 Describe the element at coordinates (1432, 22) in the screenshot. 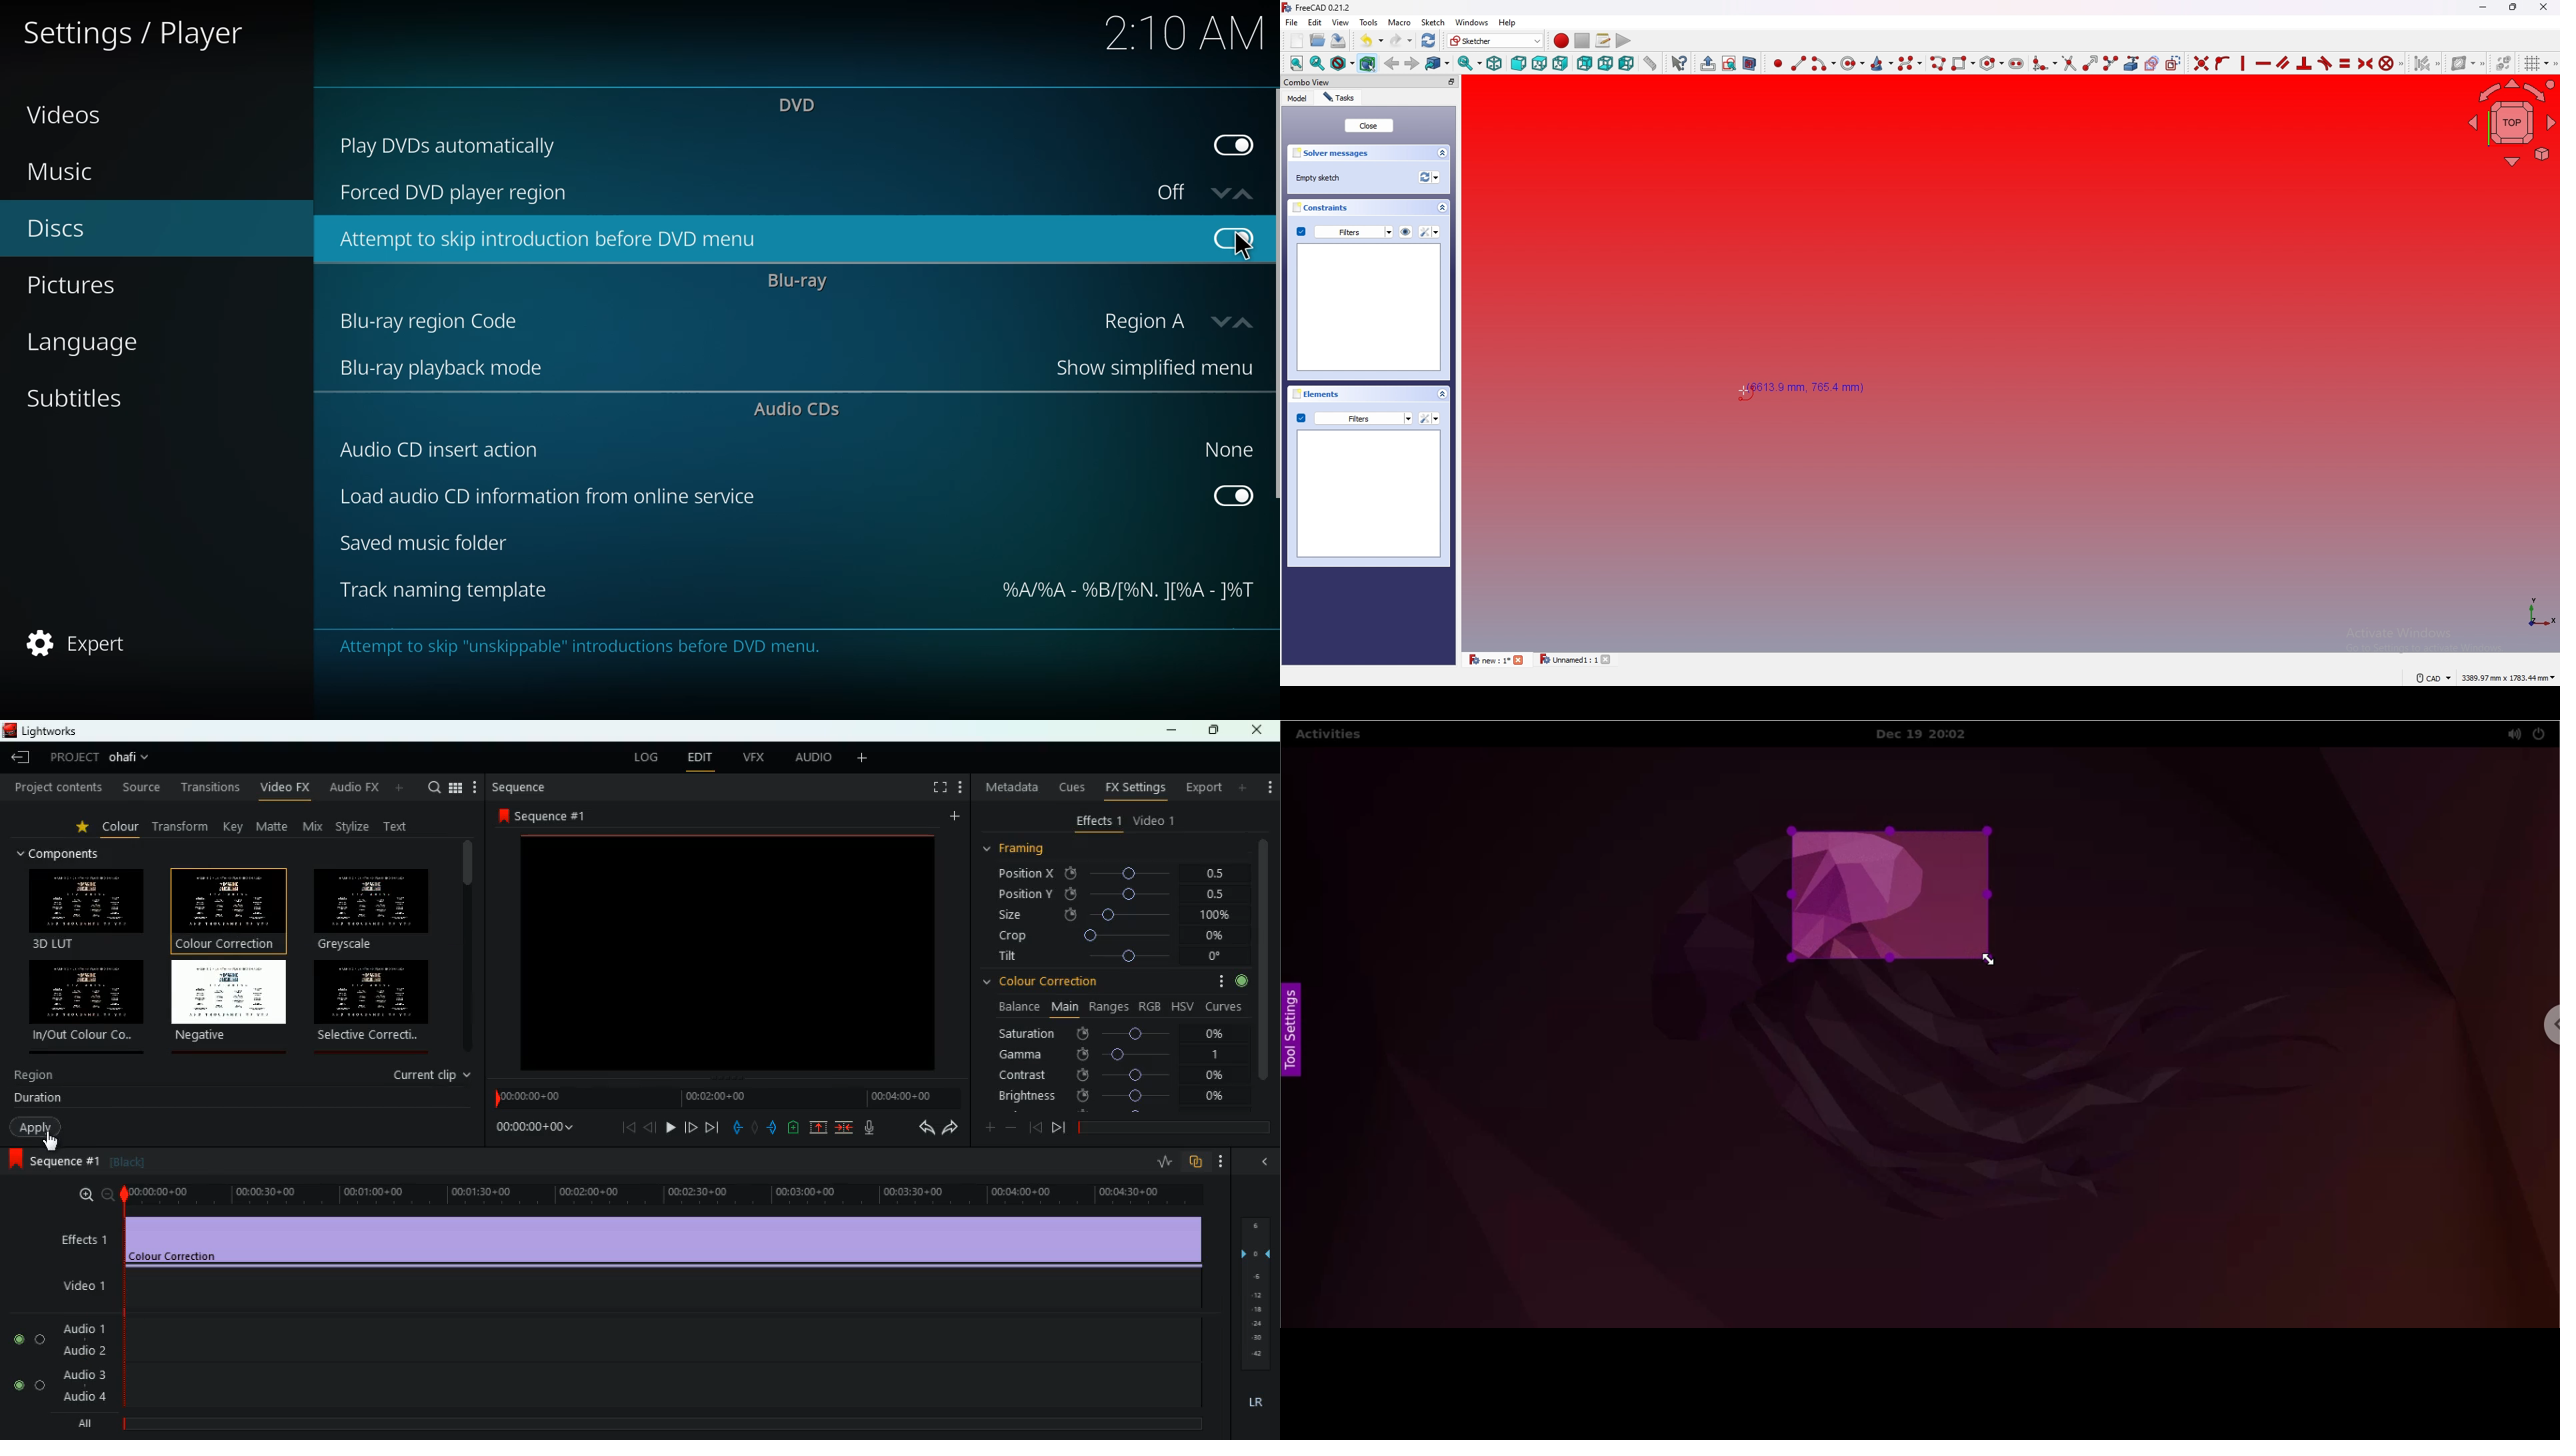

I see `Sketch` at that location.